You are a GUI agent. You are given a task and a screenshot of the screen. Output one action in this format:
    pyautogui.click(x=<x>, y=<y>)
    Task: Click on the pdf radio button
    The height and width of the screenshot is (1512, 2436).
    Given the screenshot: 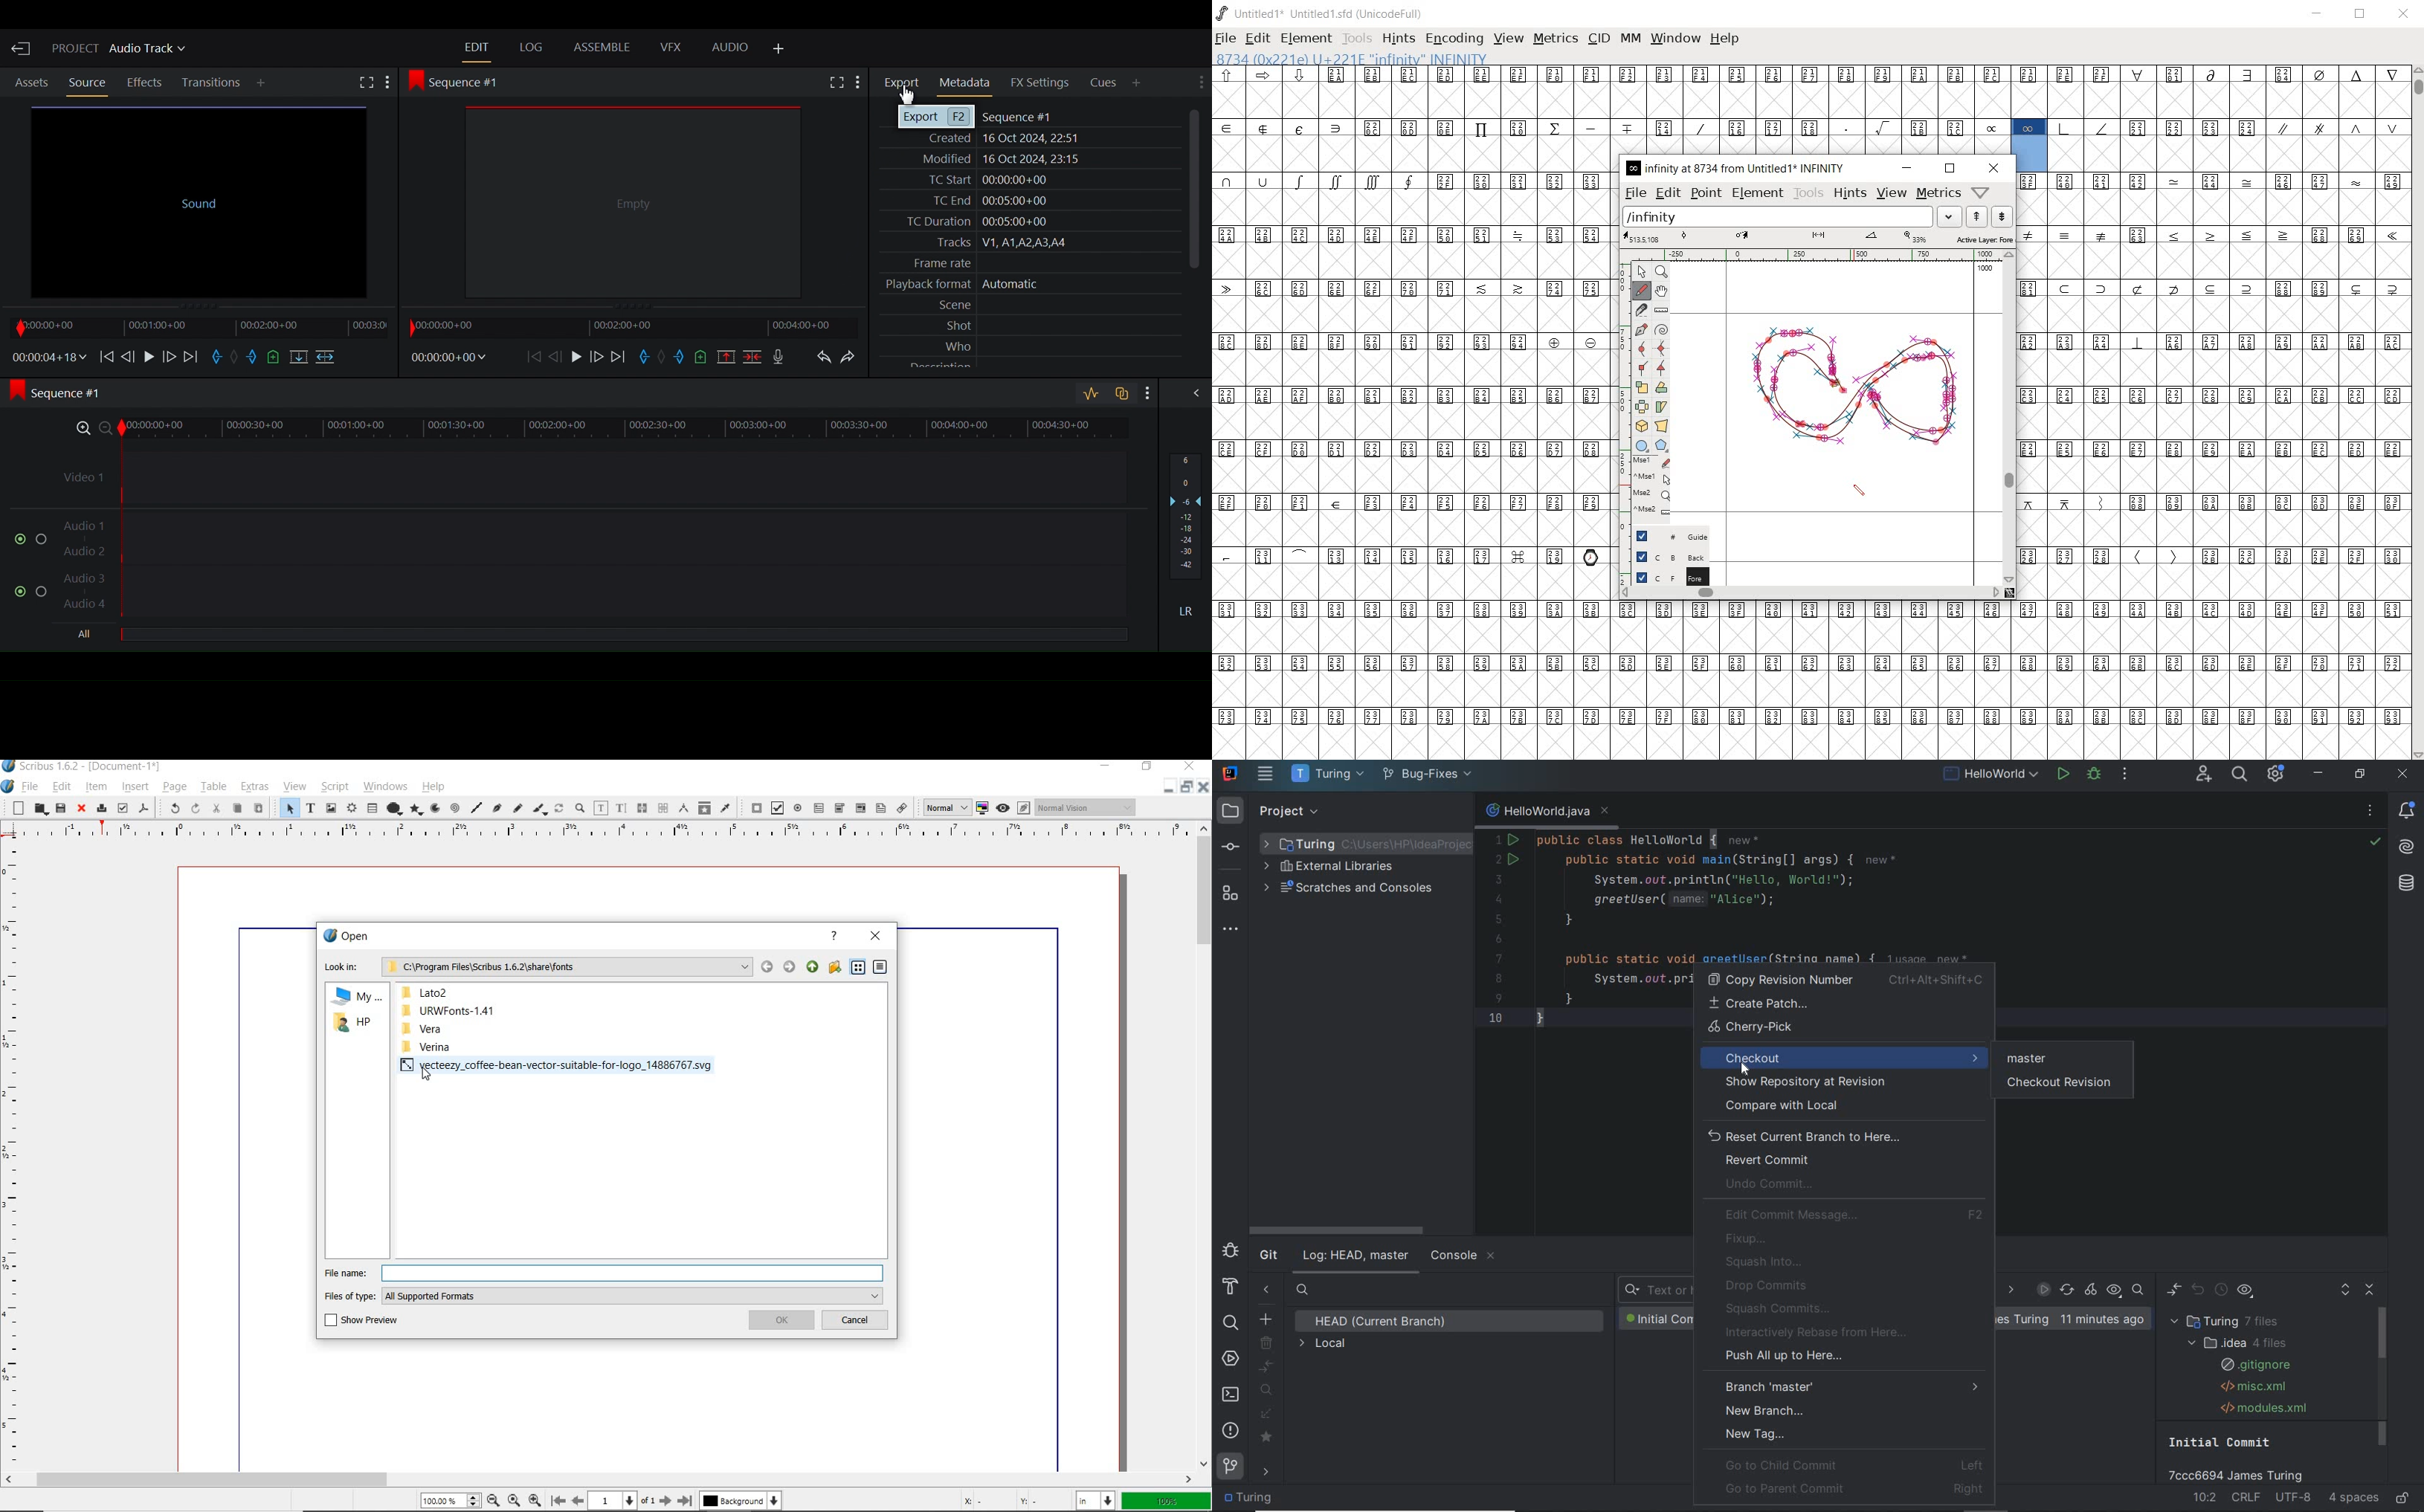 What is the action you would take?
    pyautogui.click(x=798, y=807)
    